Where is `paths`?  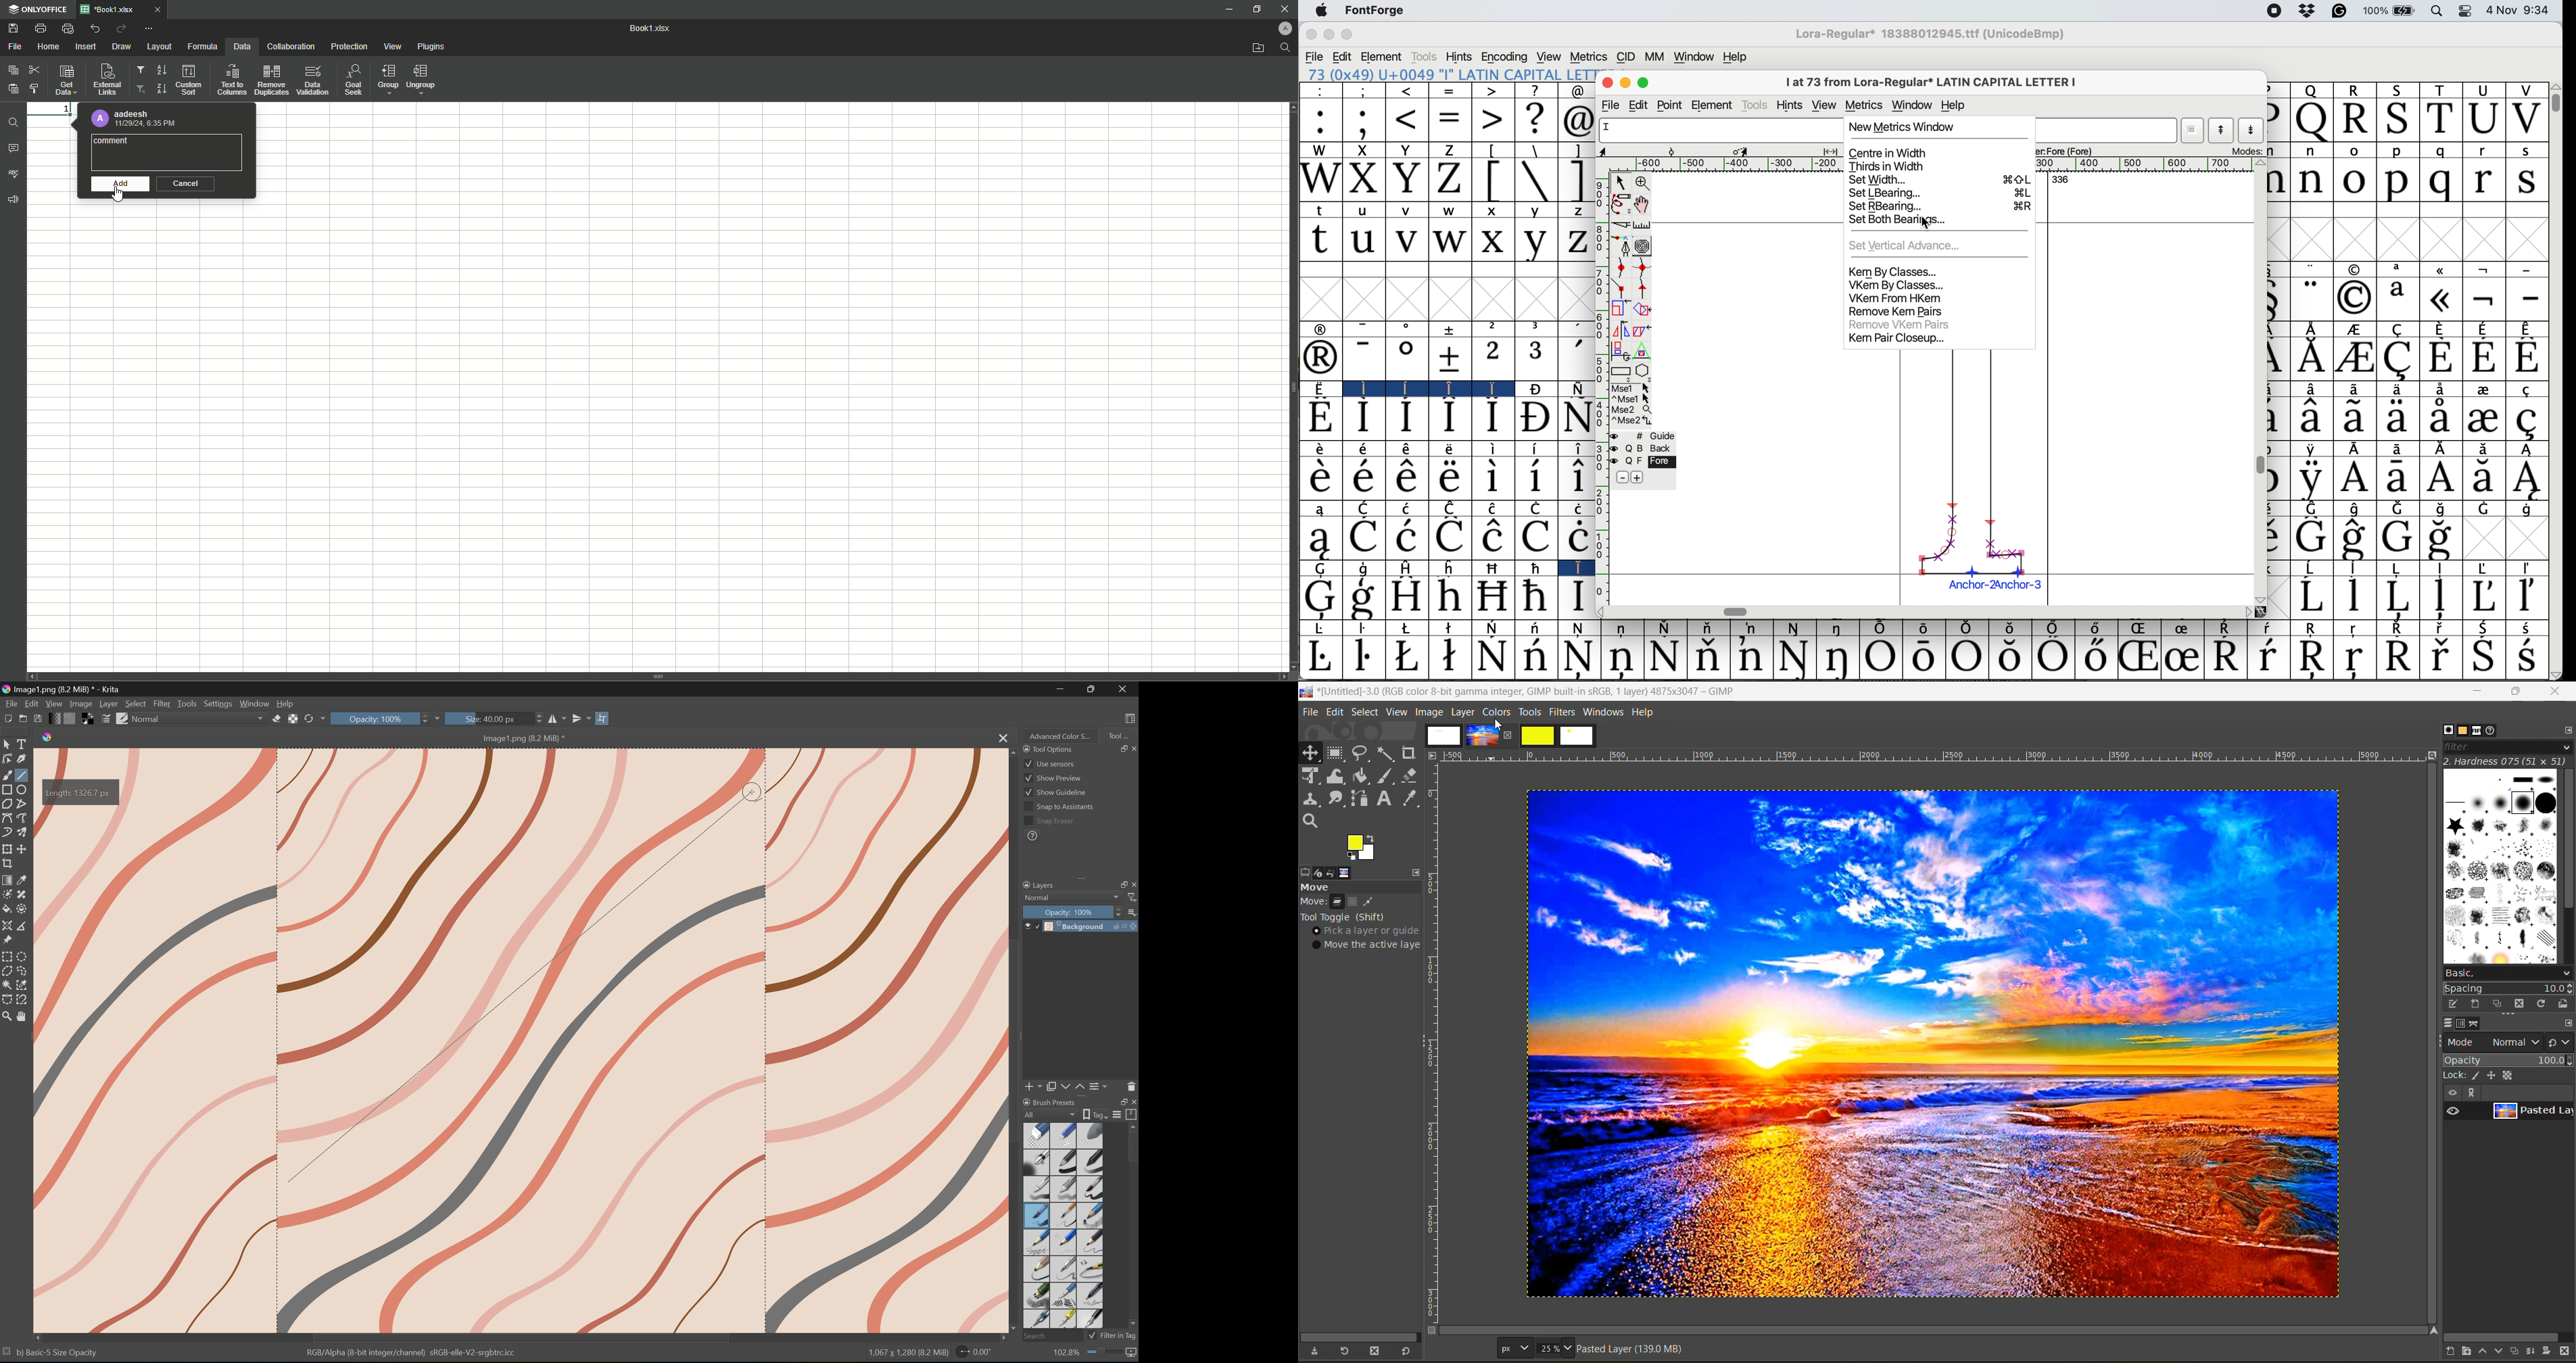 paths is located at coordinates (2476, 1024).